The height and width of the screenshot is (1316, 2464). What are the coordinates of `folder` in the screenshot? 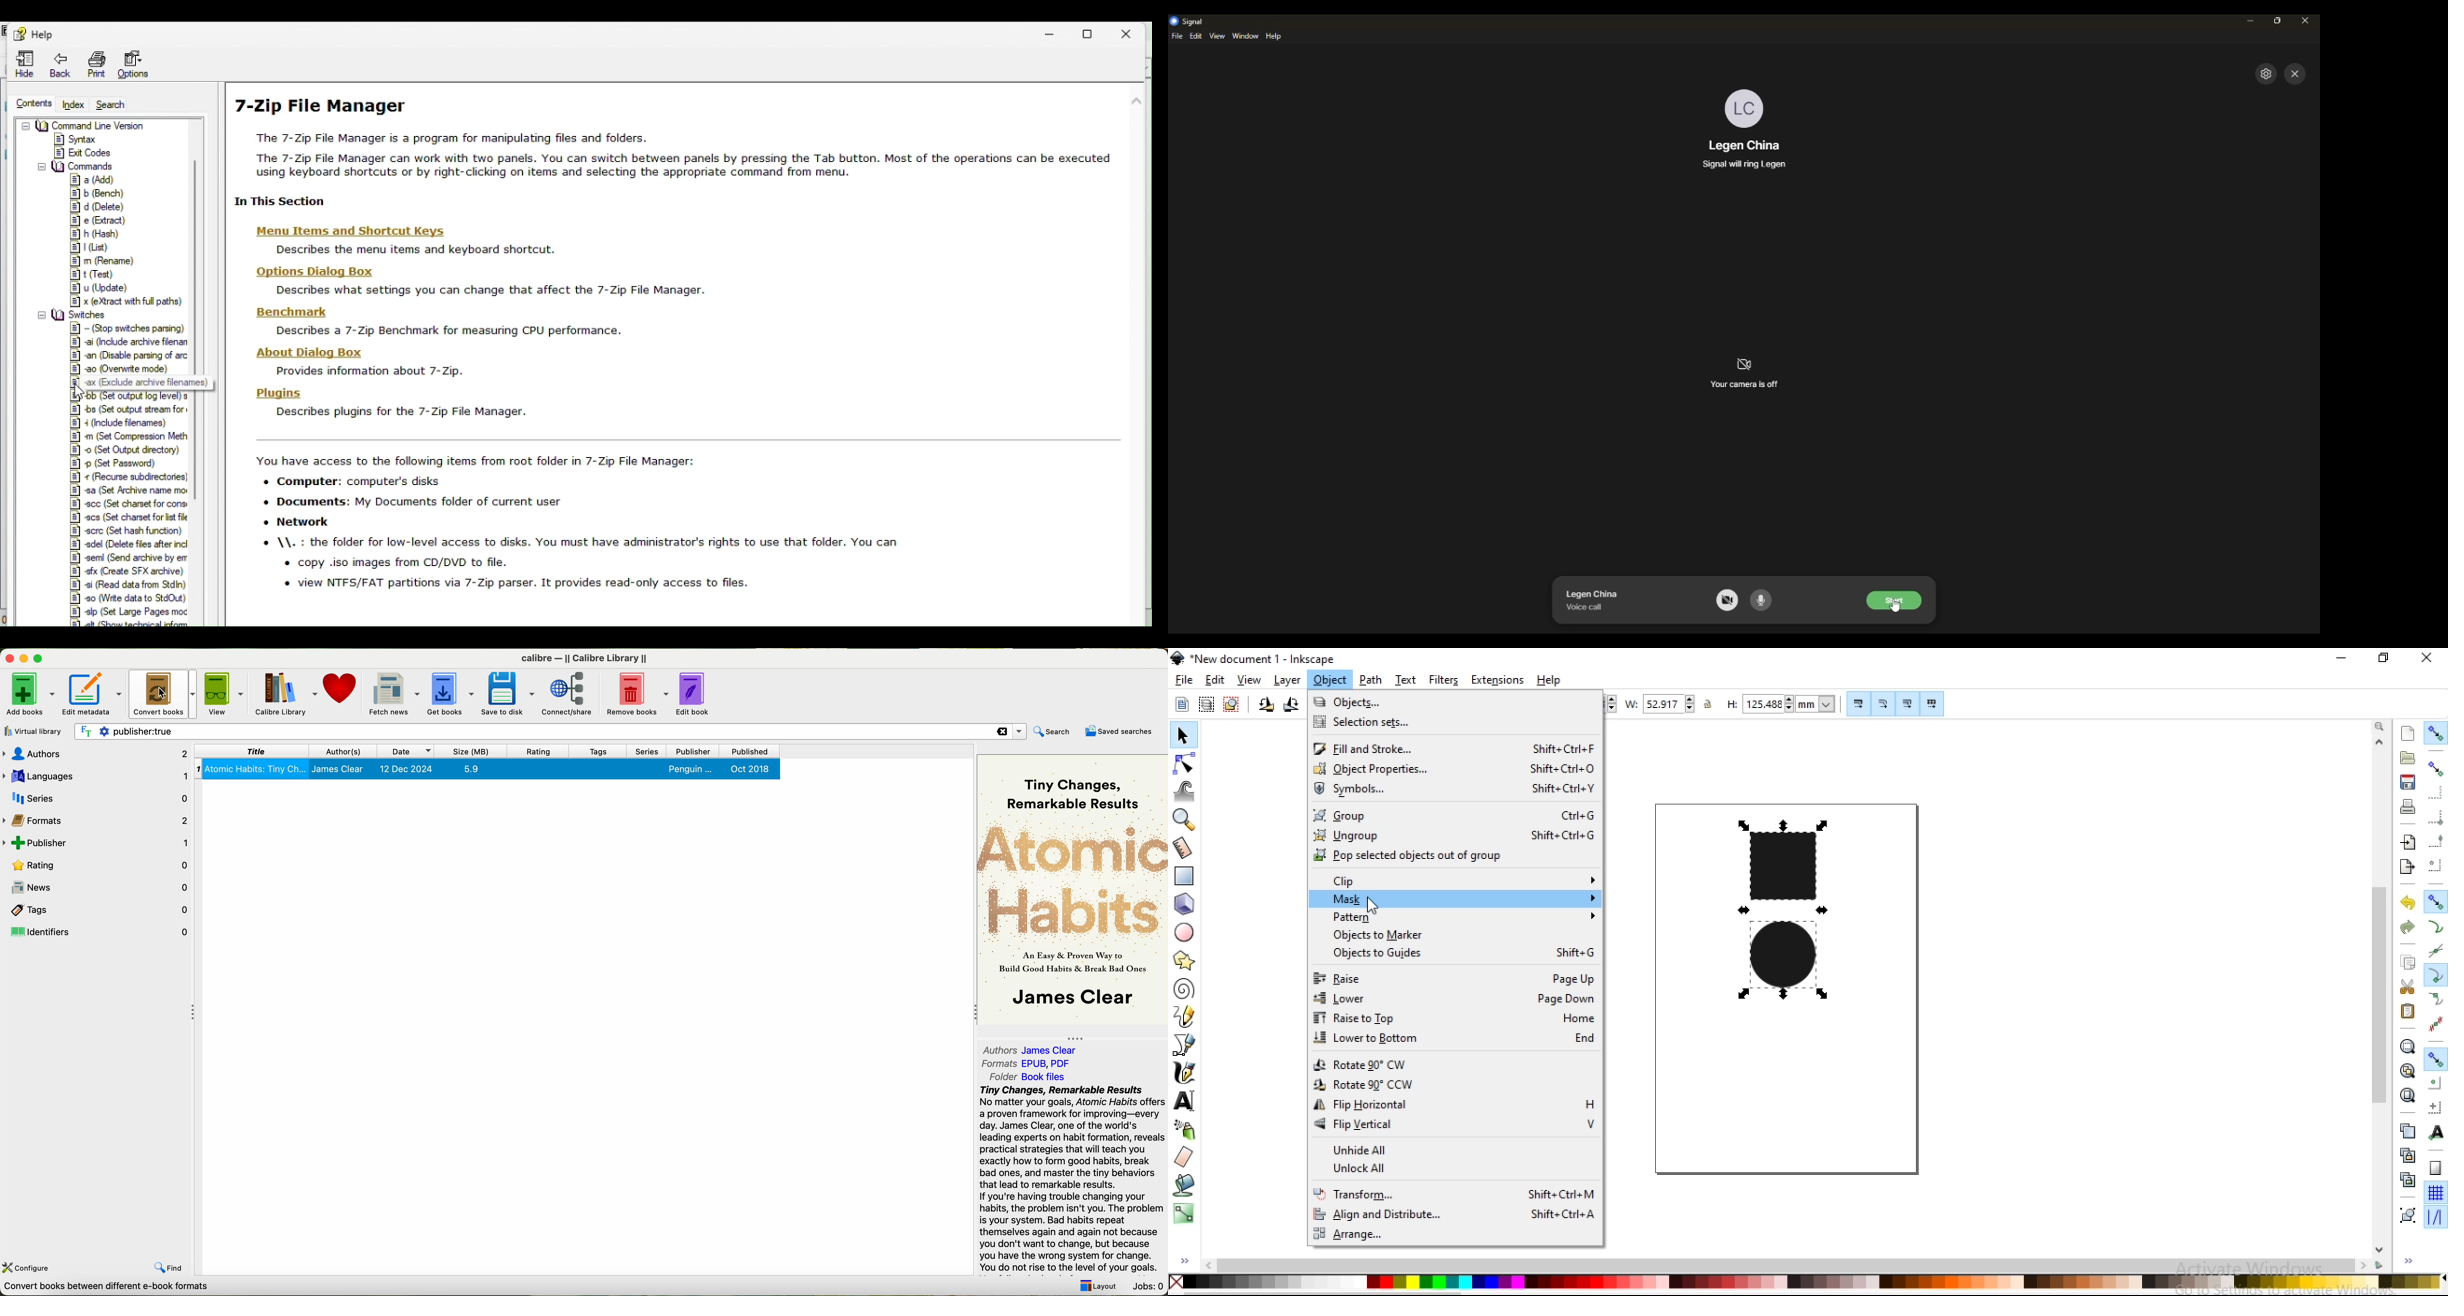 It's located at (1026, 1078).